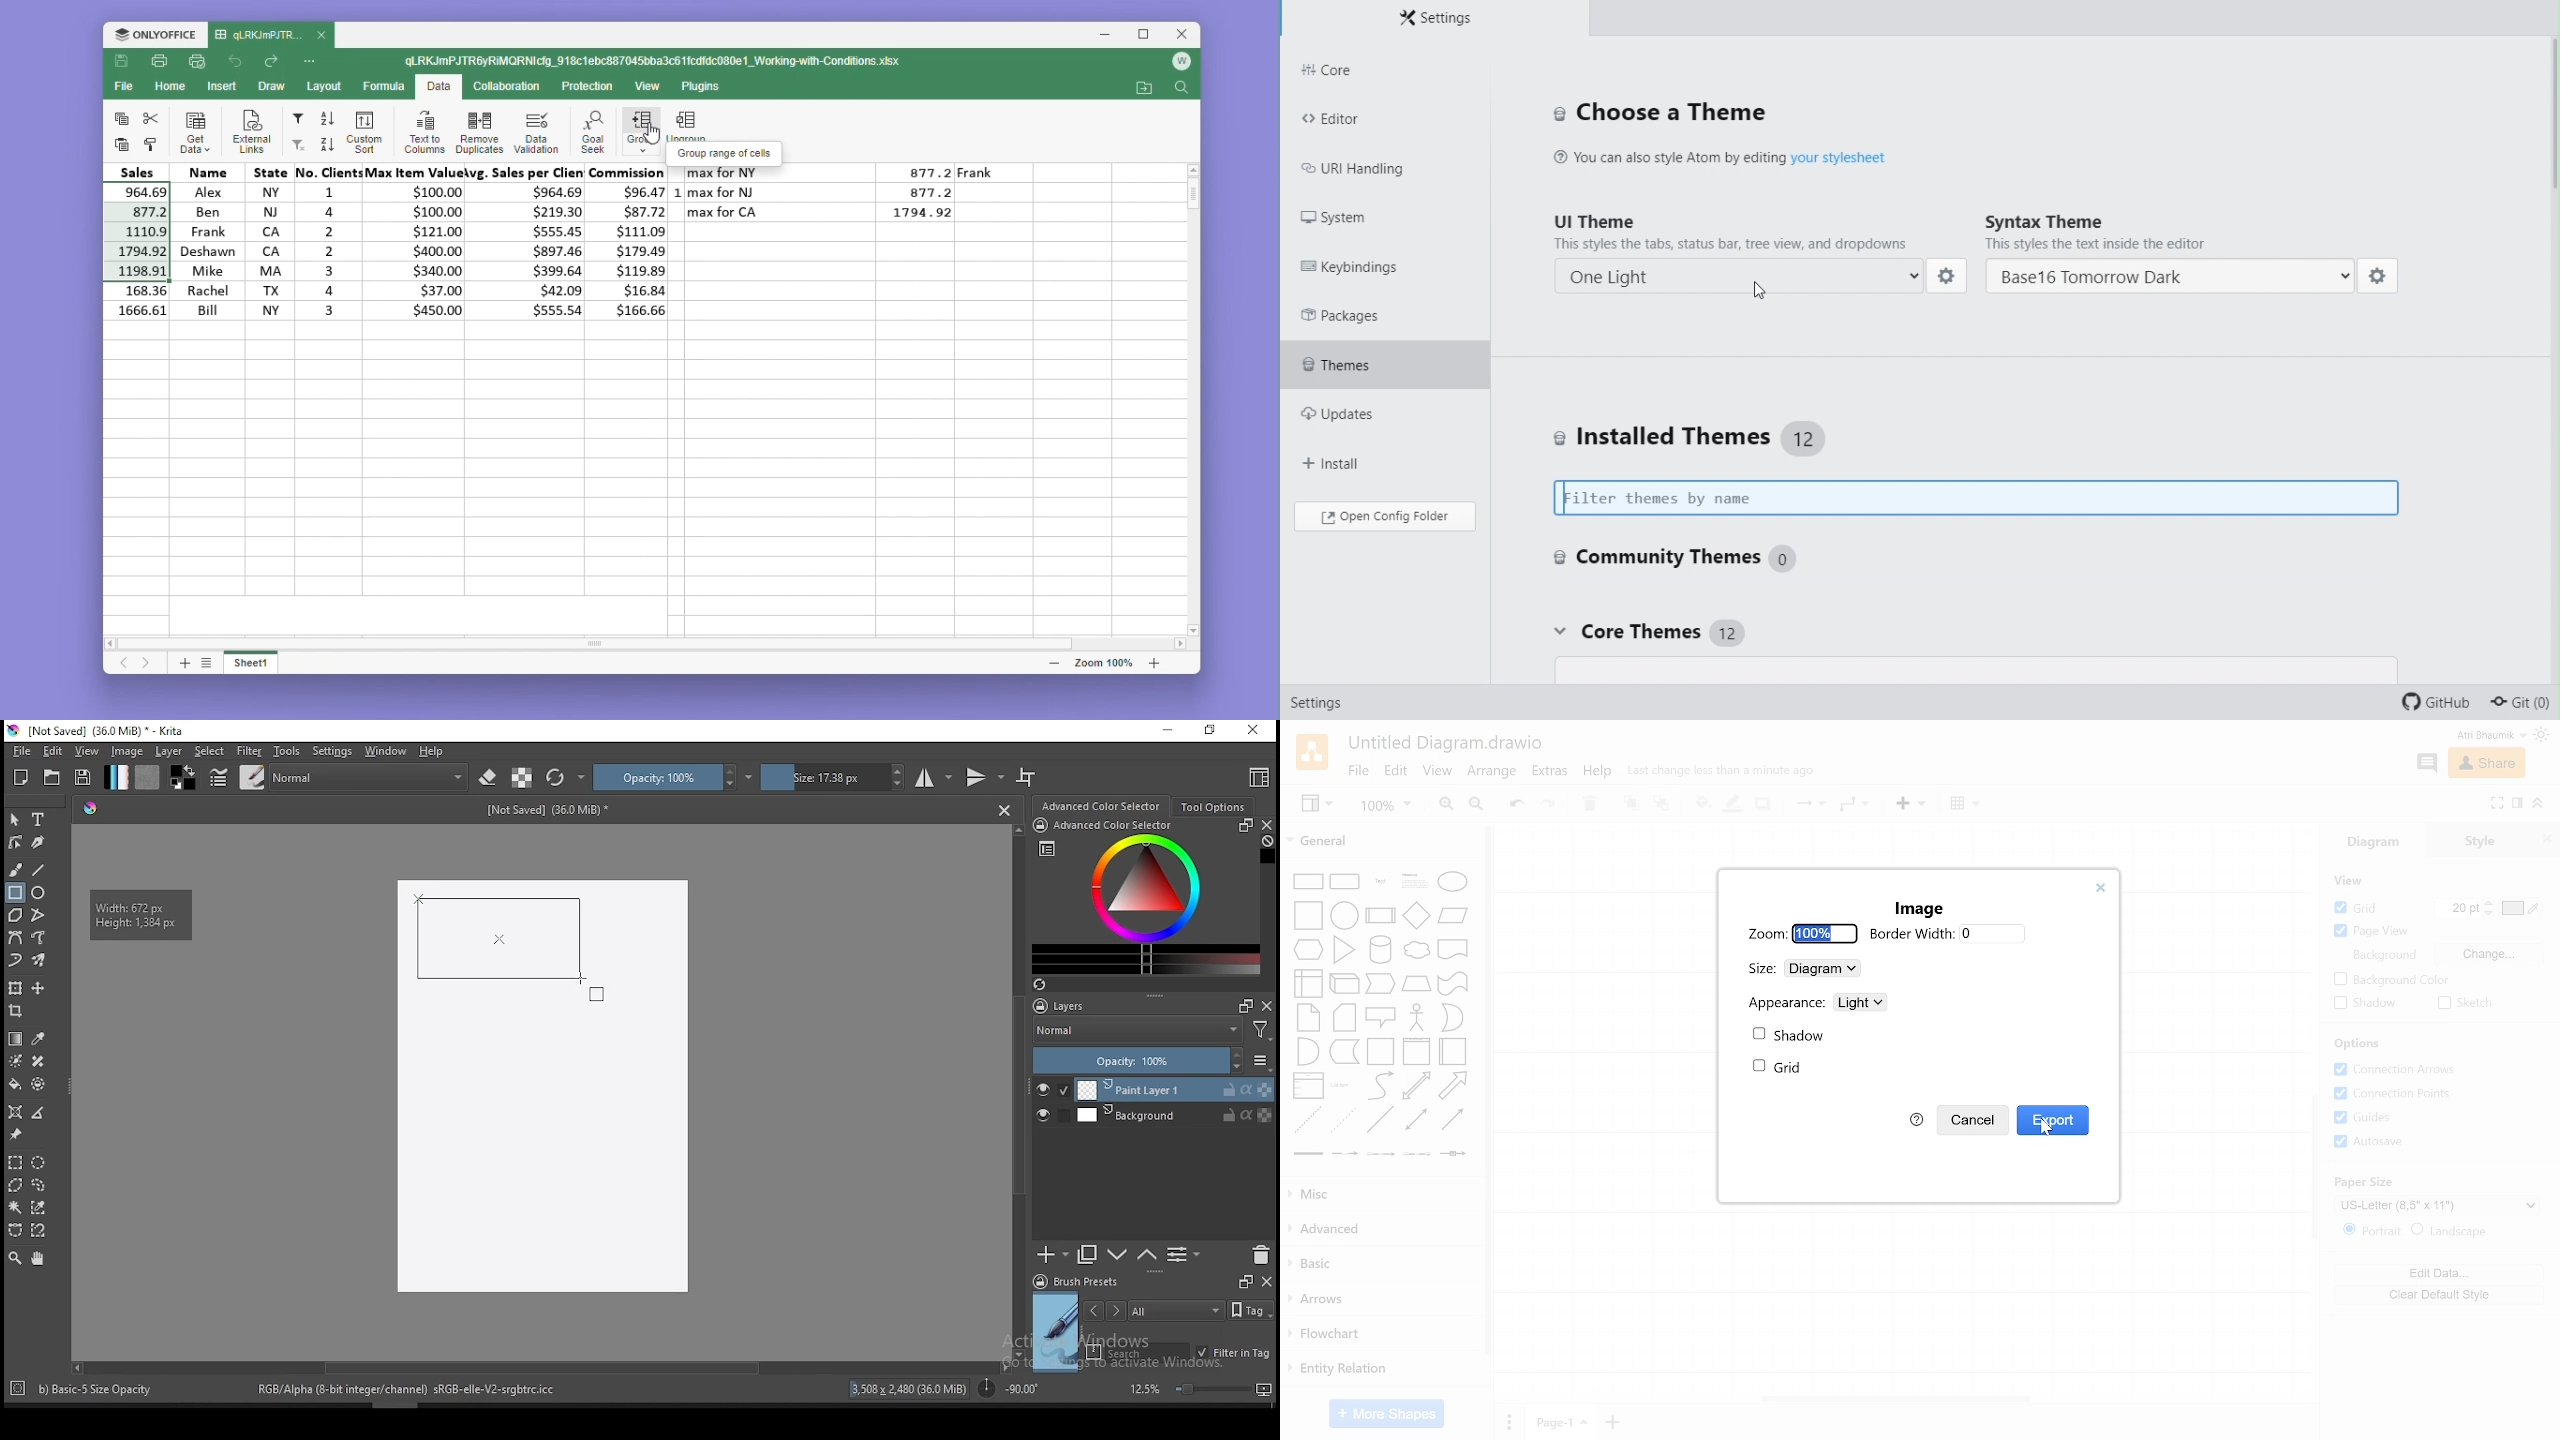 The width and height of the screenshot is (2576, 1456). Describe the element at coordinates (2402, 1070) in the screenshot. I see `Connection arrows` at that location.